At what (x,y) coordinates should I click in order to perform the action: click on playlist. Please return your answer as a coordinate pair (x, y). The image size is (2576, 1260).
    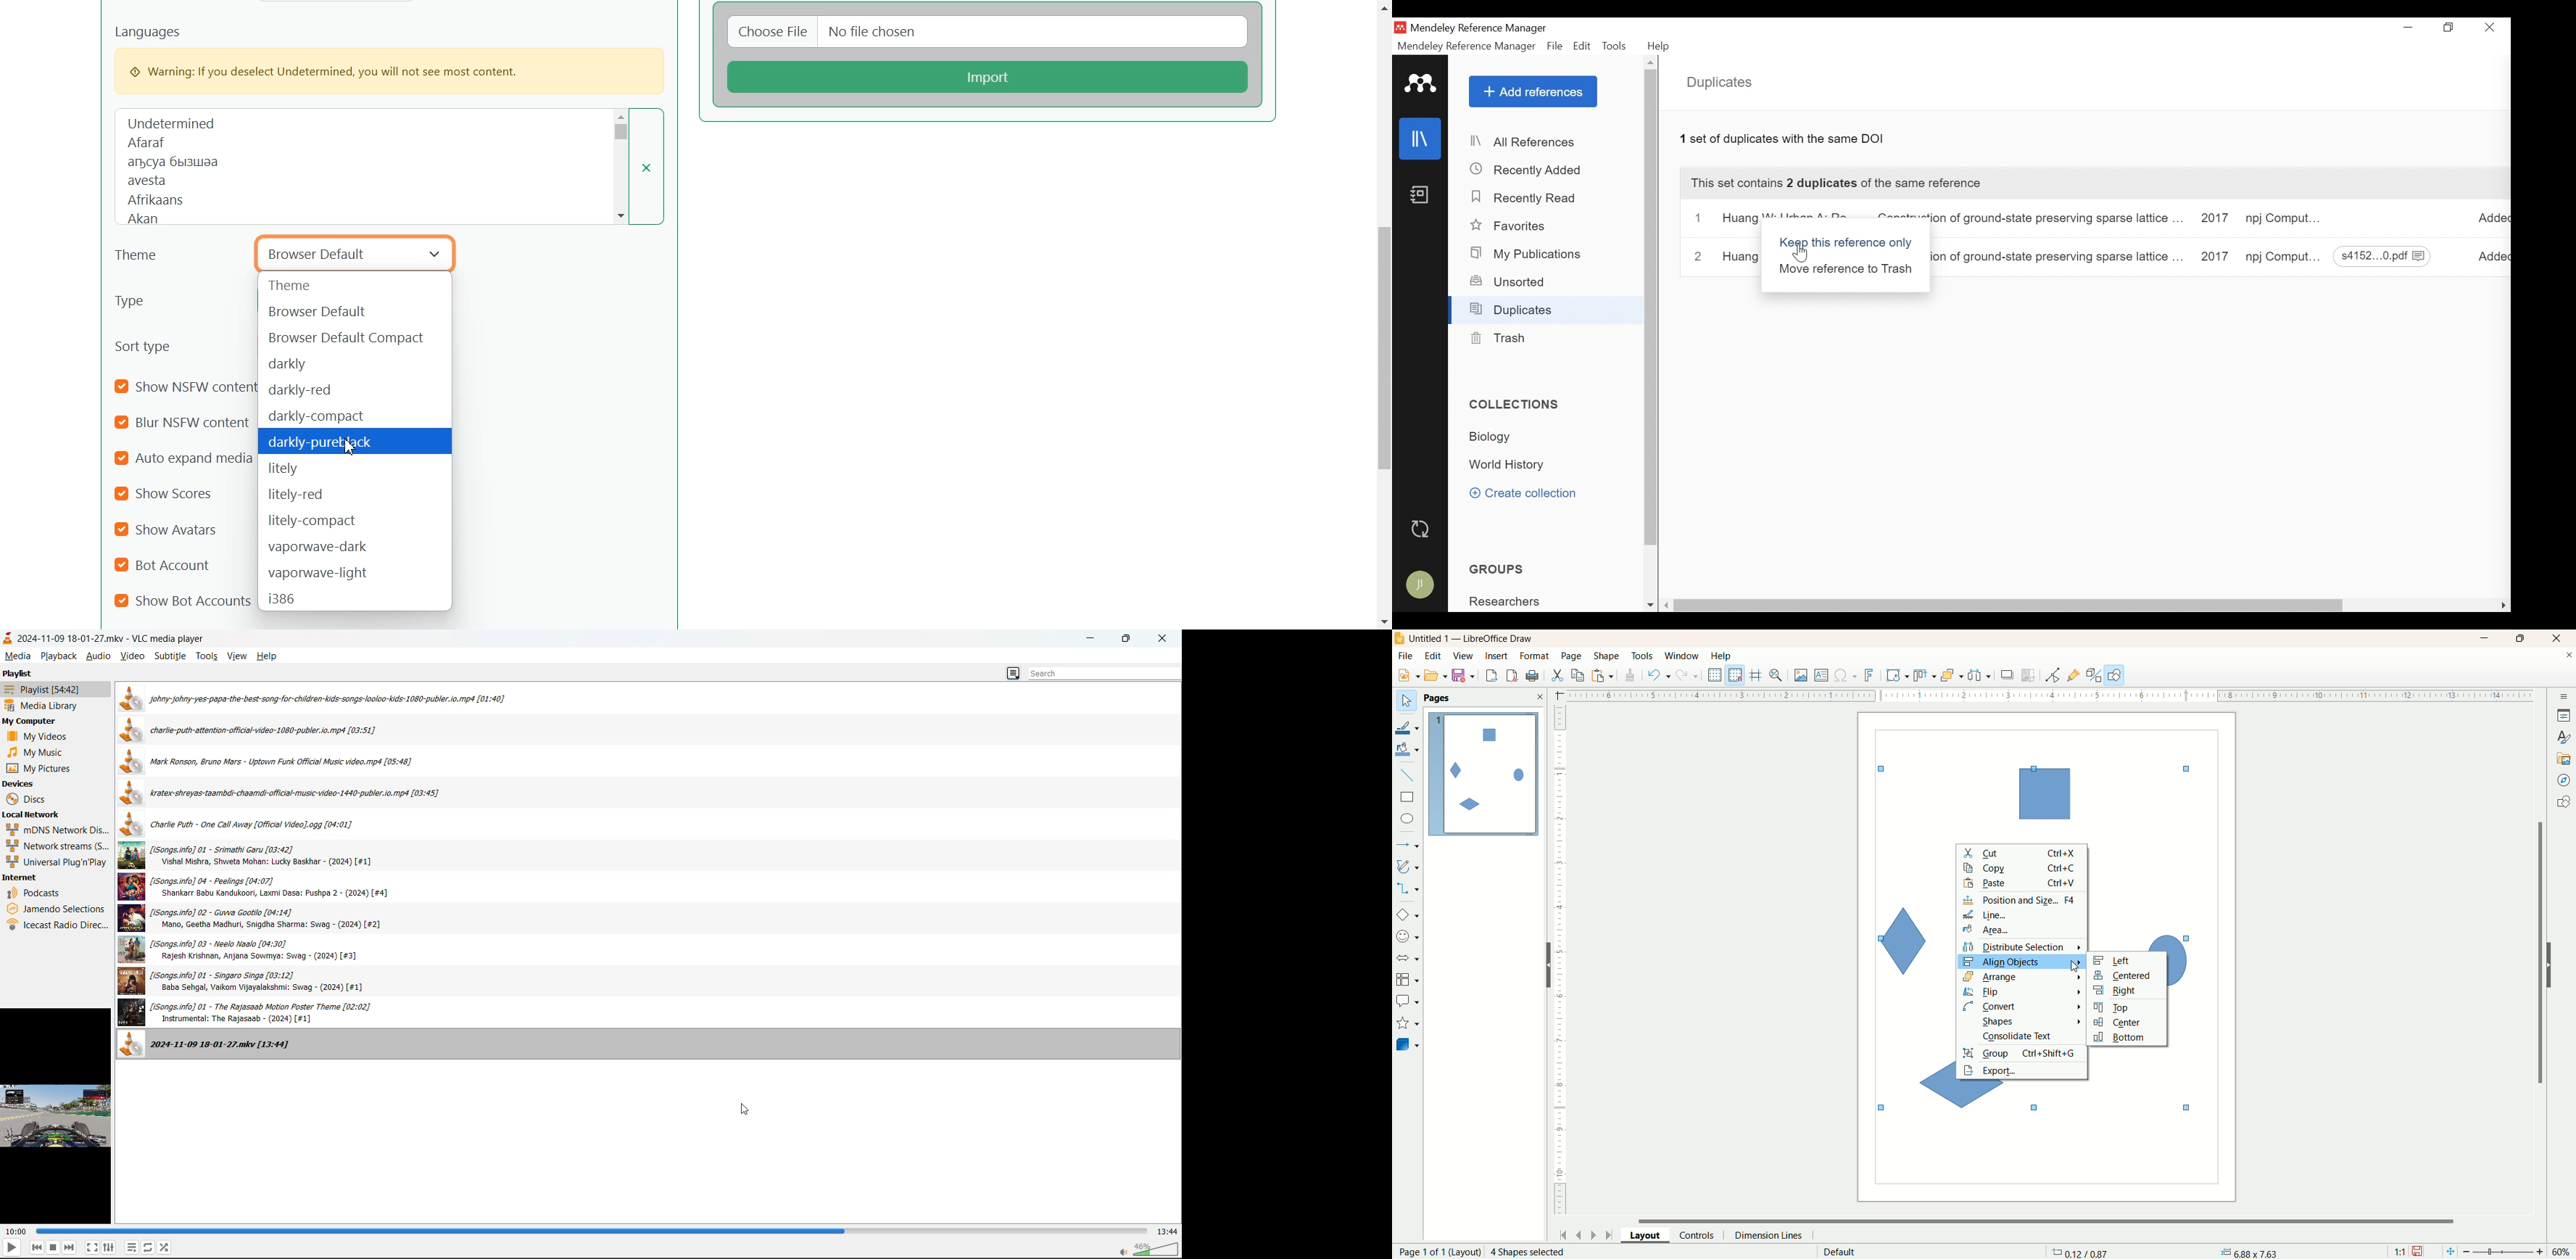
    Looking at the image, I should click on (50, 690).